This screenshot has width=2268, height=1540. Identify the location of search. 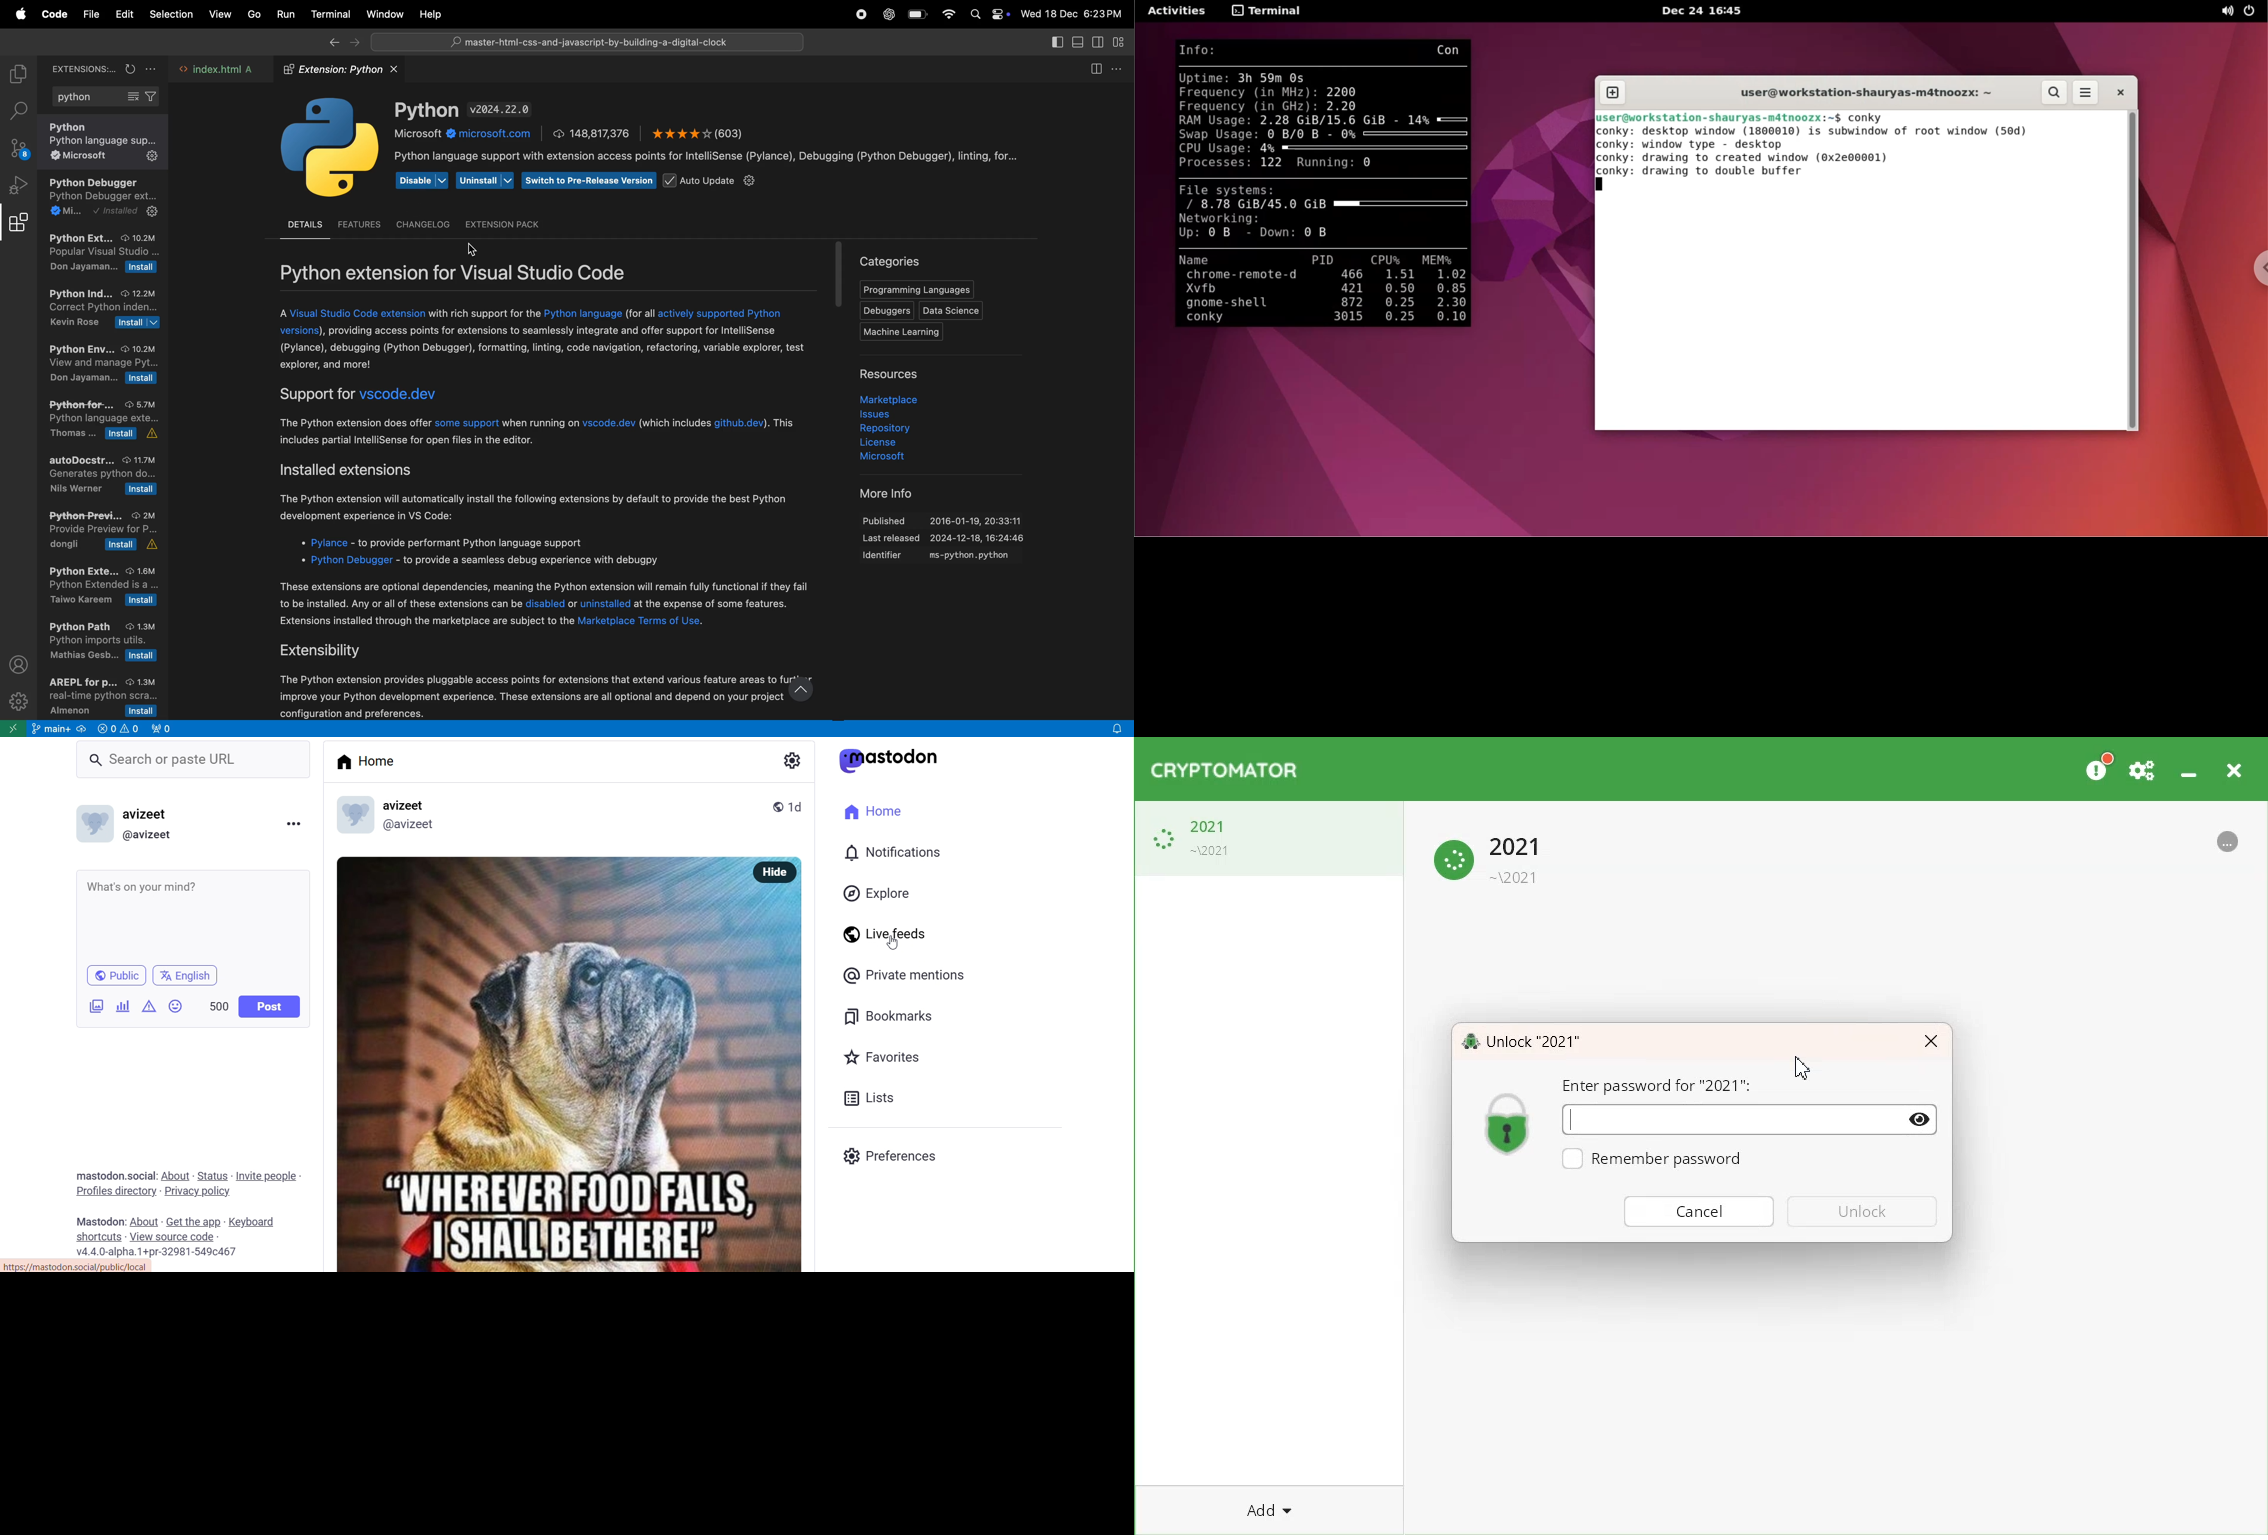
(193, 760).